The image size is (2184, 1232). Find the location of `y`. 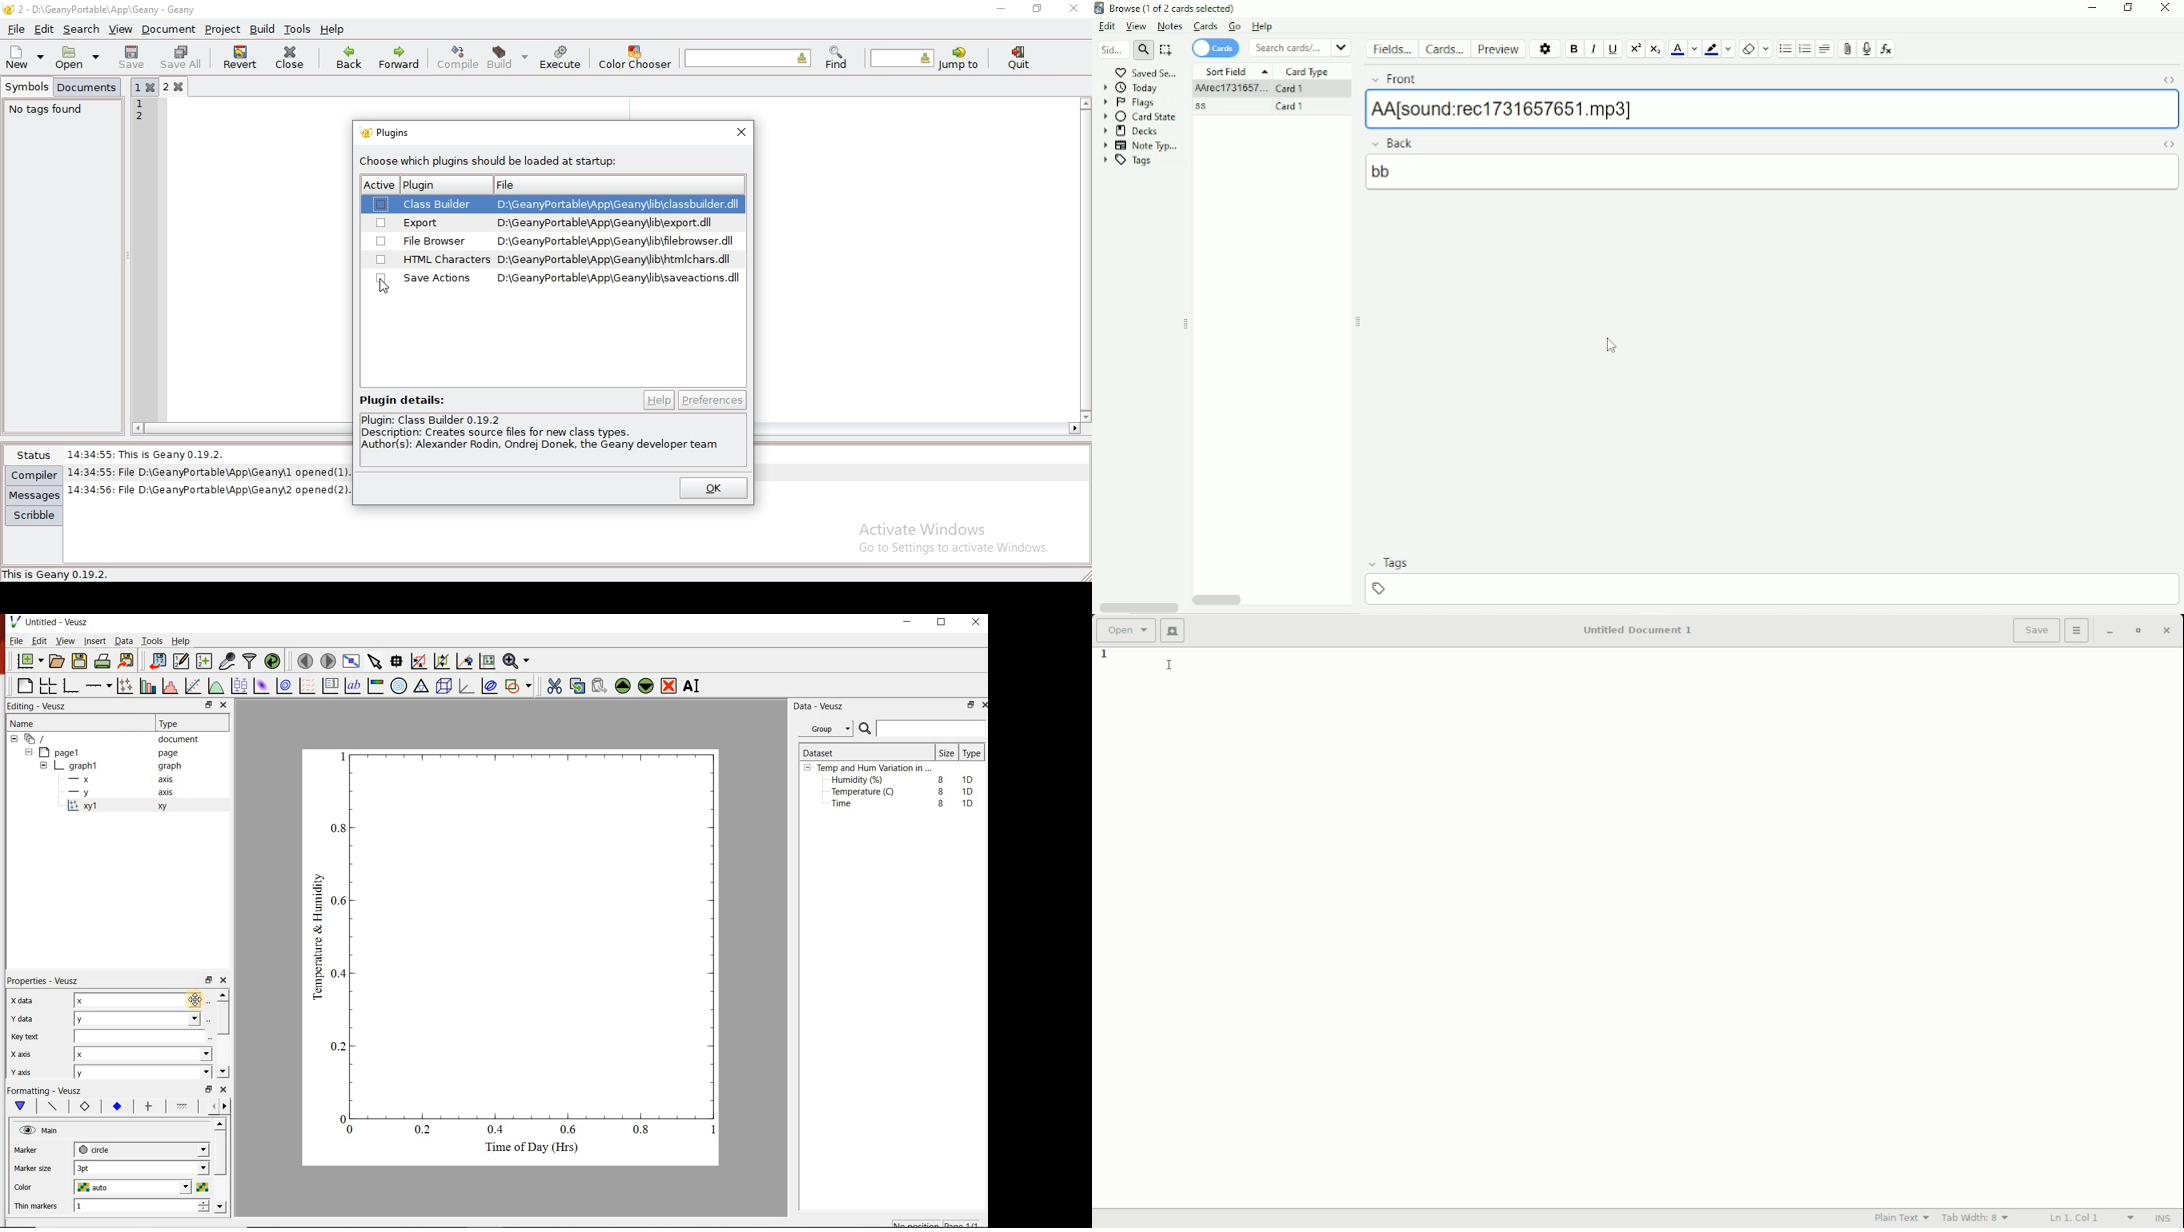

y is located at coordinates (90, 1019).